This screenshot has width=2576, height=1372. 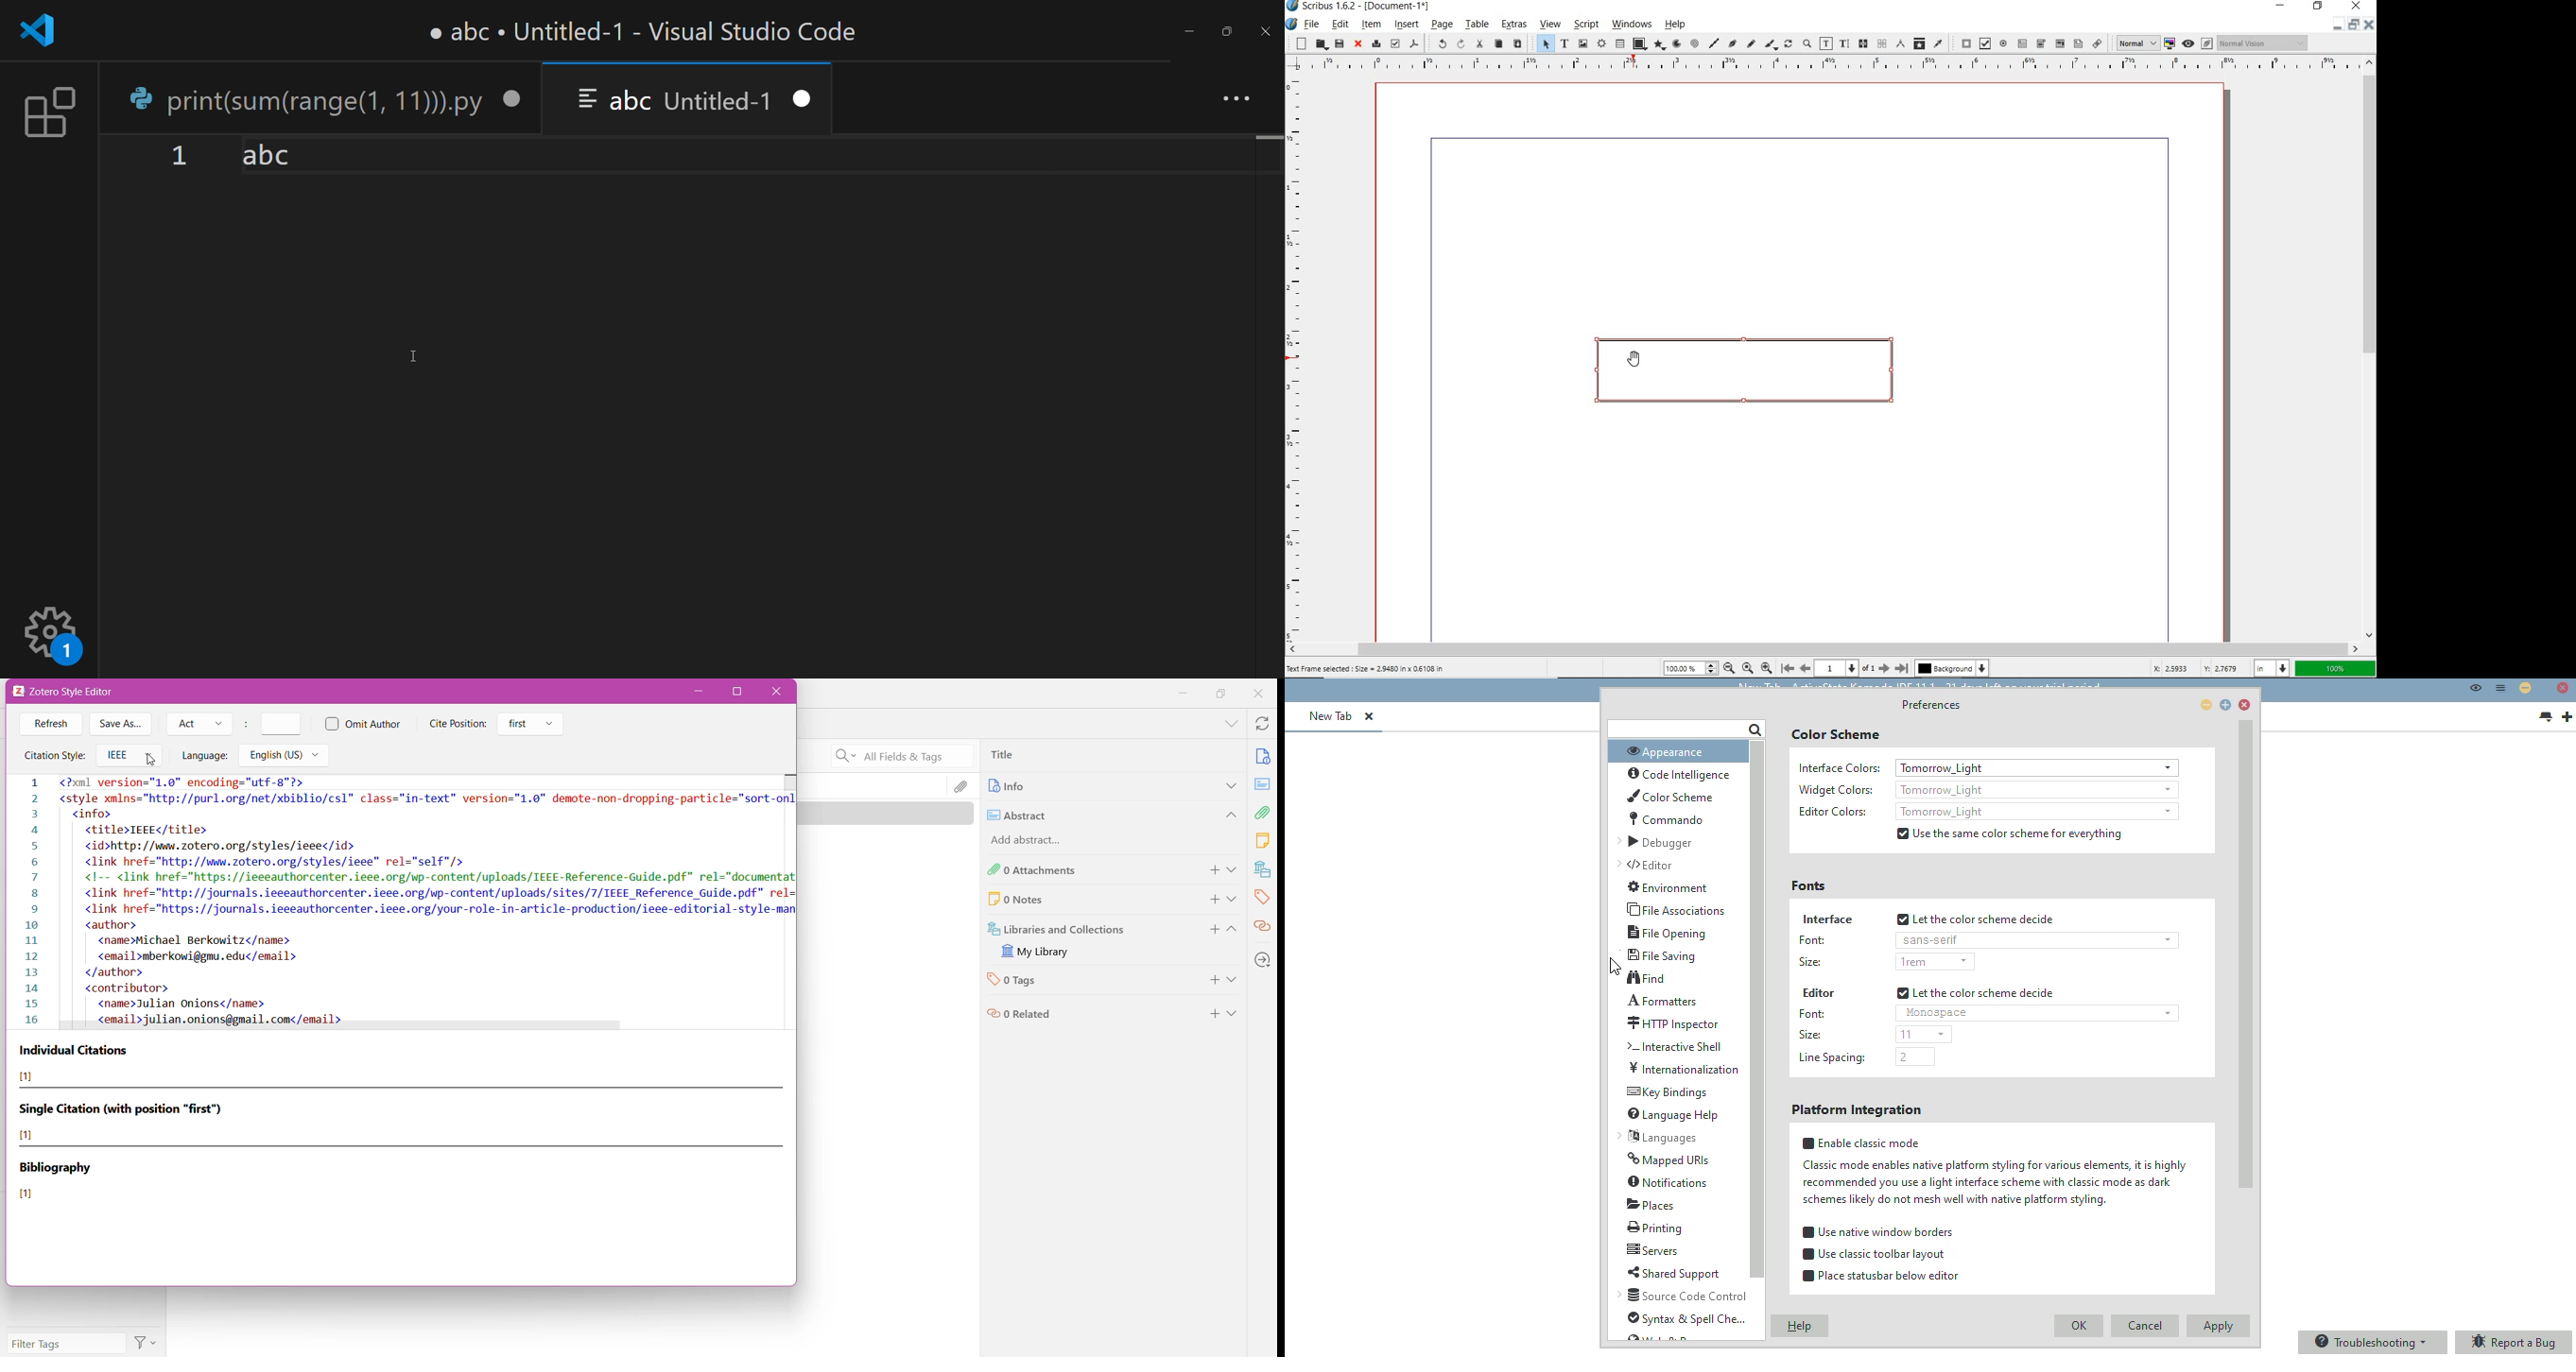 I want to click on Restore down, so click(x=2336, y=25).